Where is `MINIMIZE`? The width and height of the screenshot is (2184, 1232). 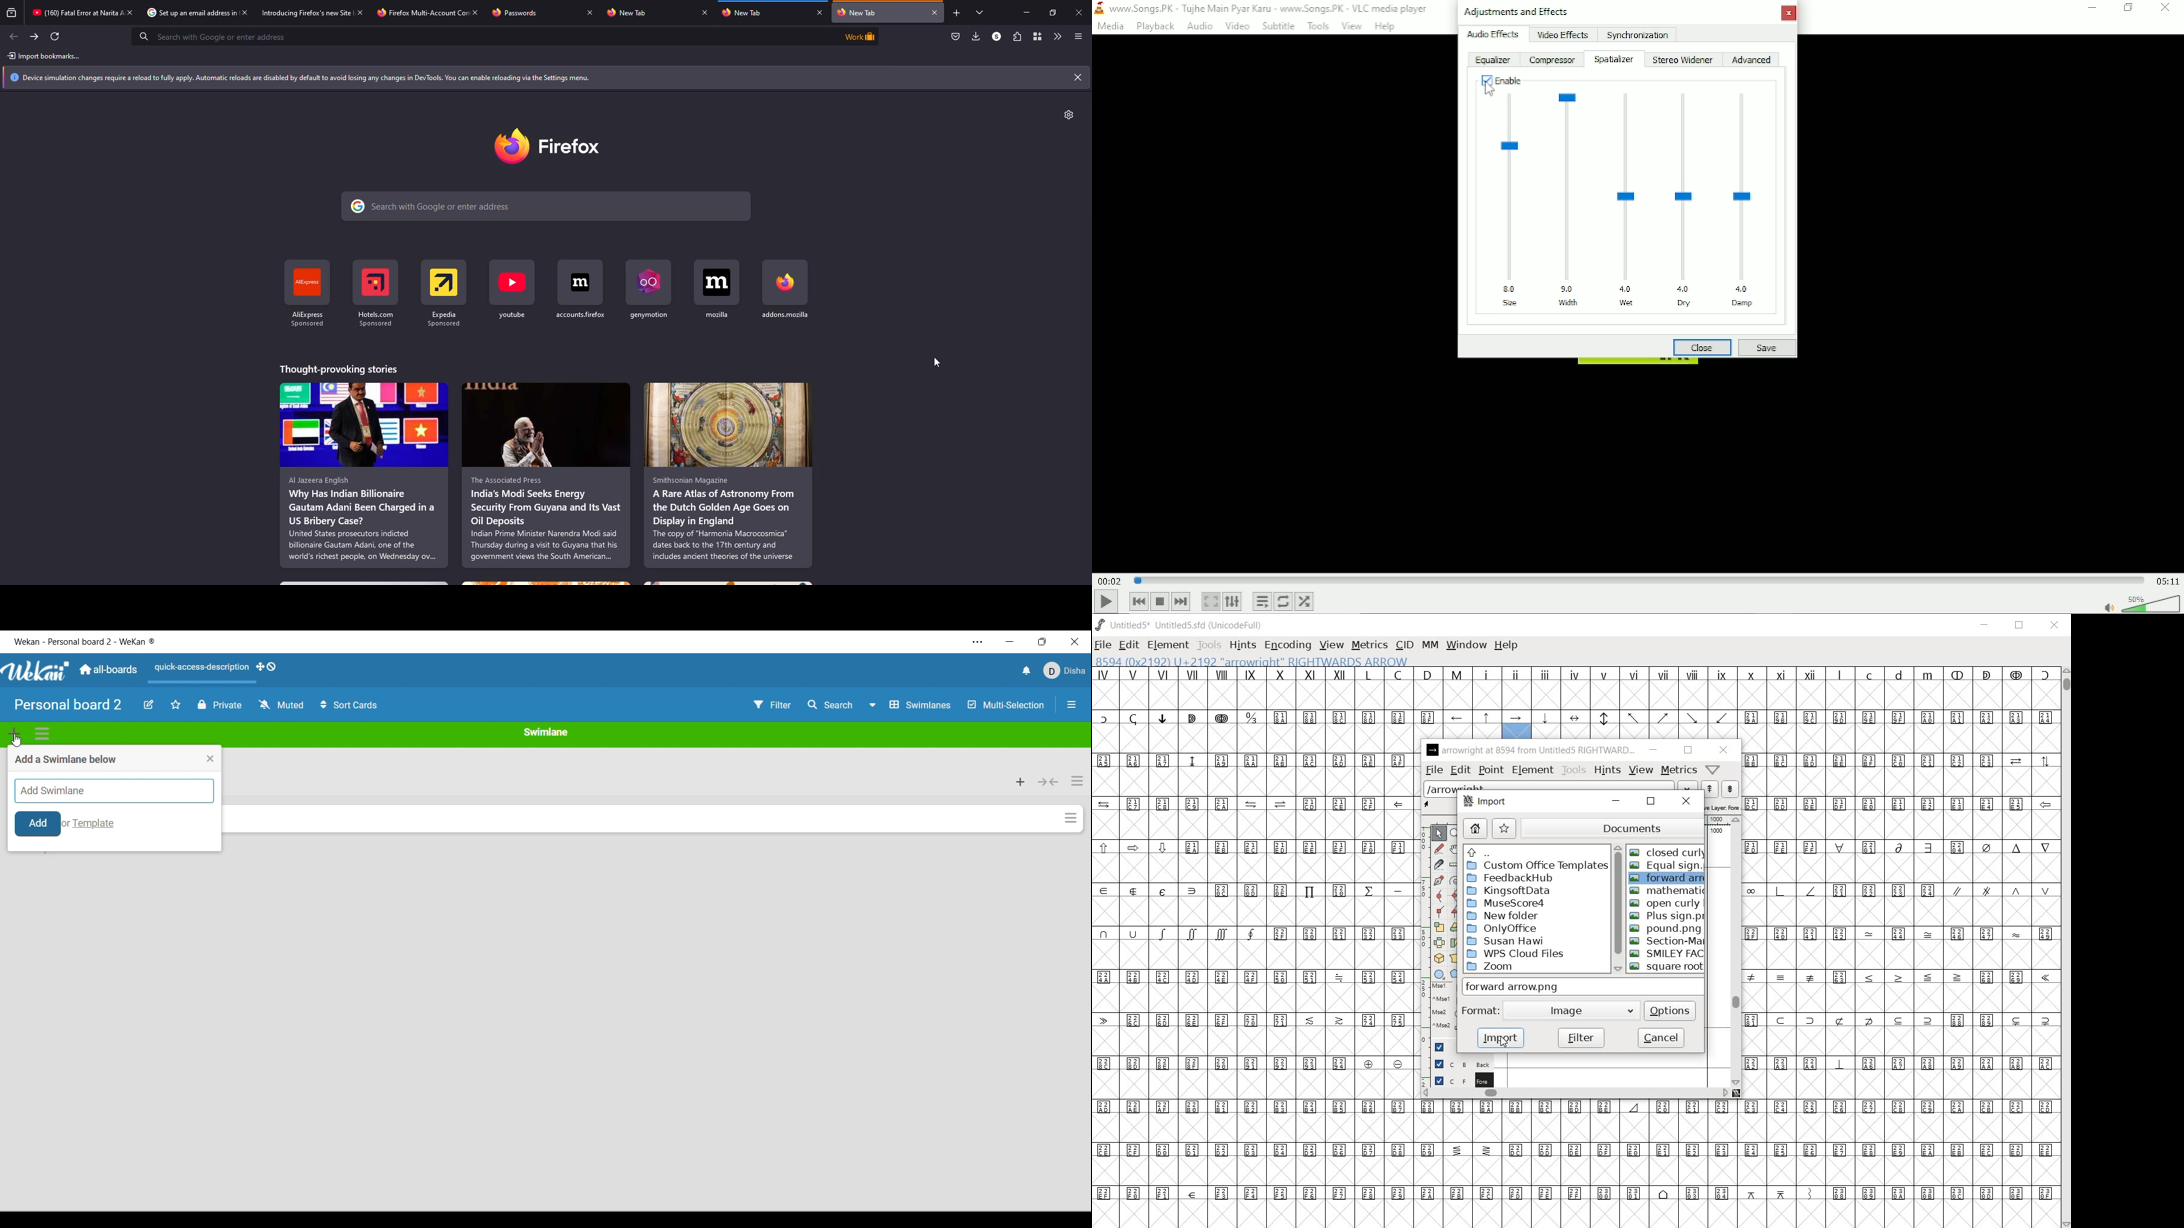
MINIMIZE is located at coordinates (1986, 625).